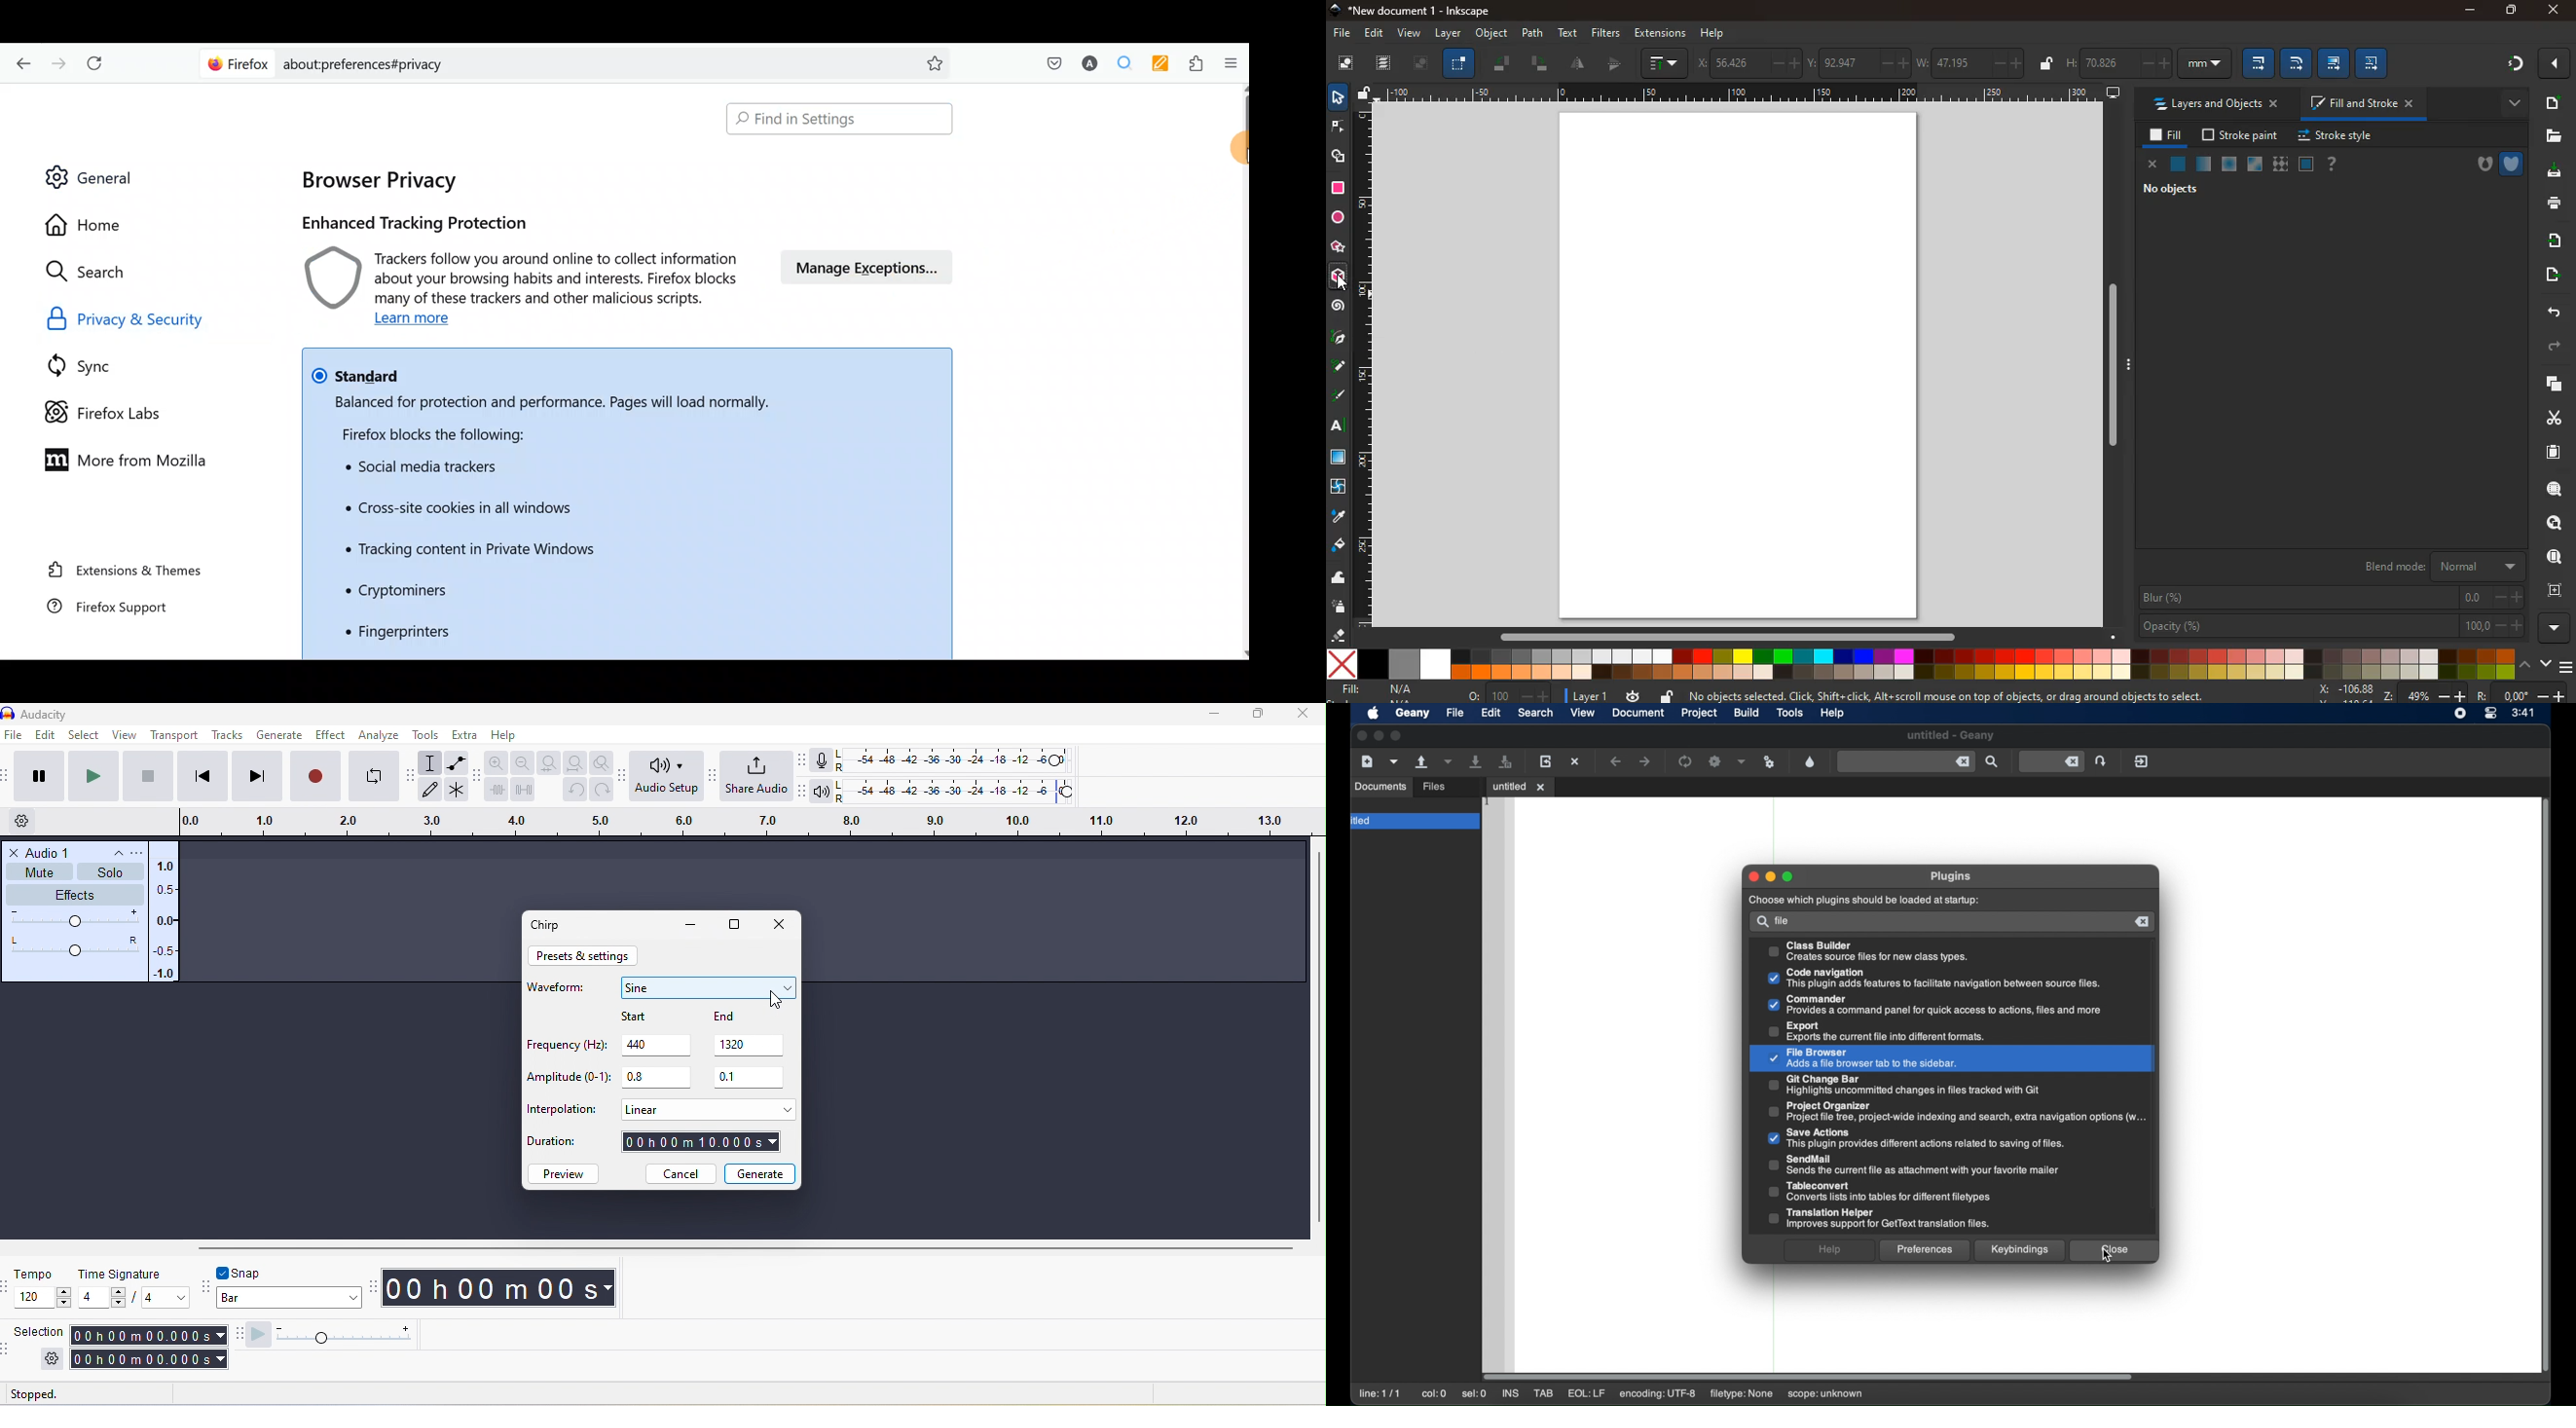  Describe the element at coordinates (124, 613) in the screenshot. I see `Firefox support` at that location.